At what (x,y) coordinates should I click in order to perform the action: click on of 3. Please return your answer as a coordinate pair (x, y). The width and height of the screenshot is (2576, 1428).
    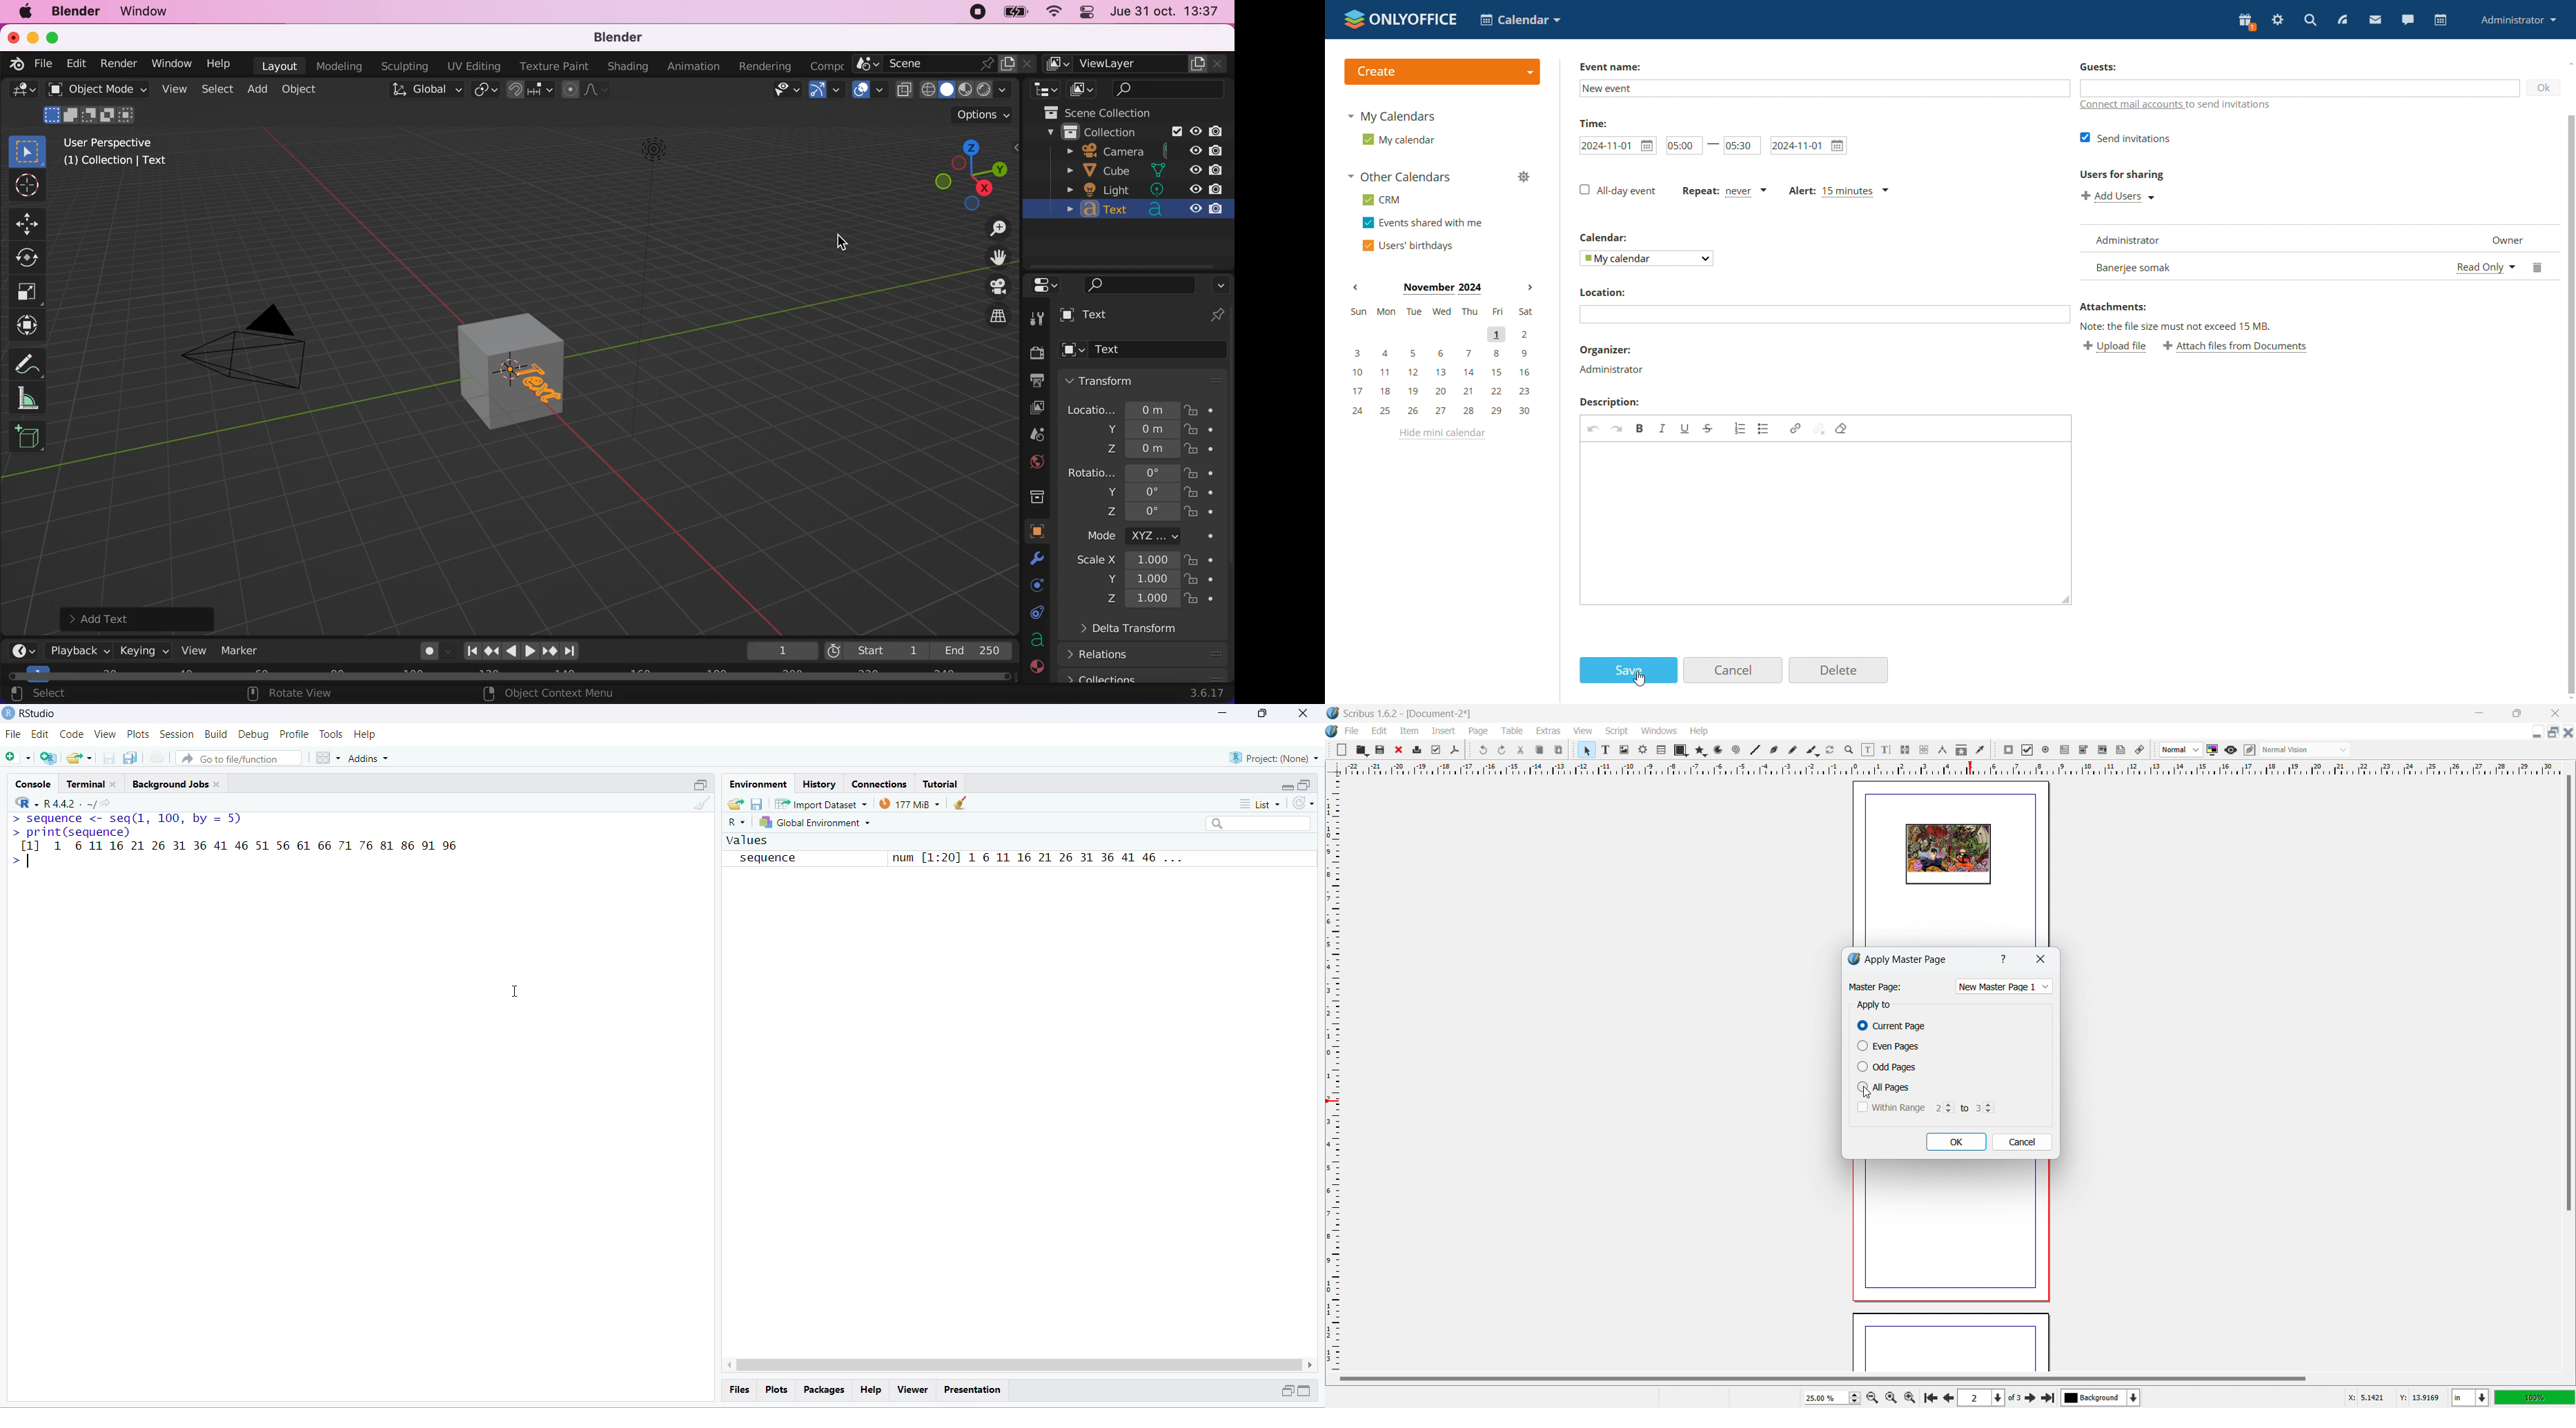
    Looking at the image, I should click on (2014, 1398).